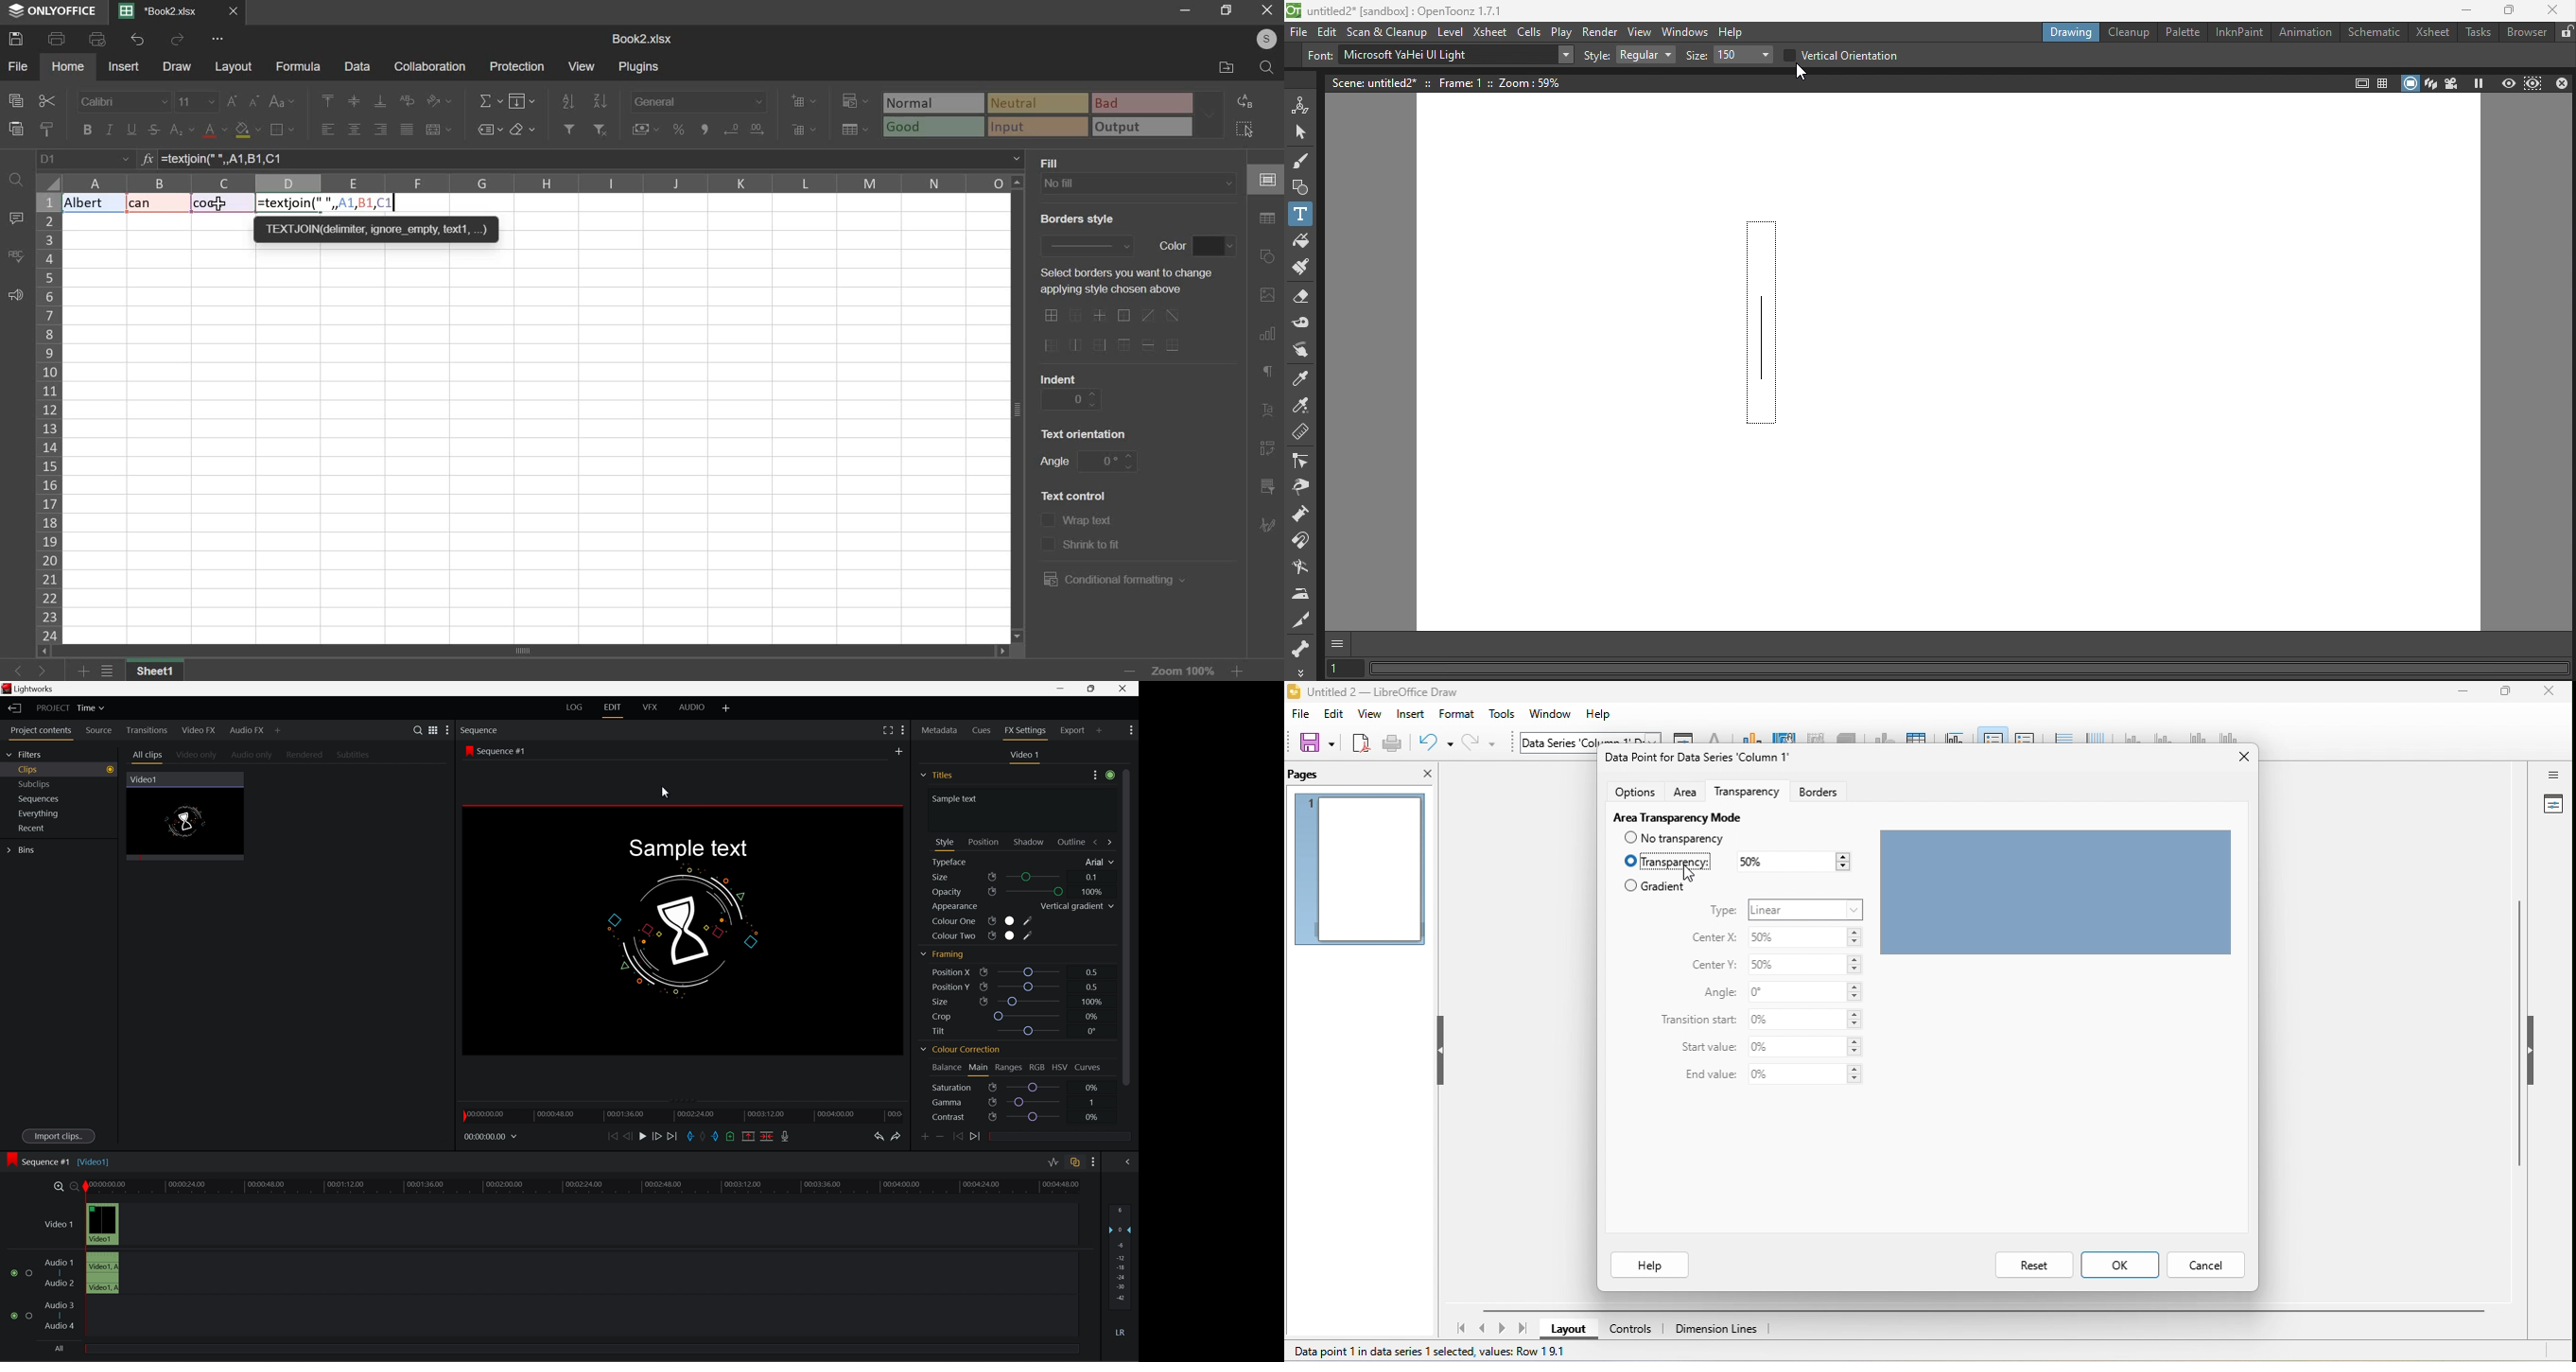  What do you see at coordinates (1971, 667) in the screenshot?
I see `Status bar` at bounding box center [1971, 667].